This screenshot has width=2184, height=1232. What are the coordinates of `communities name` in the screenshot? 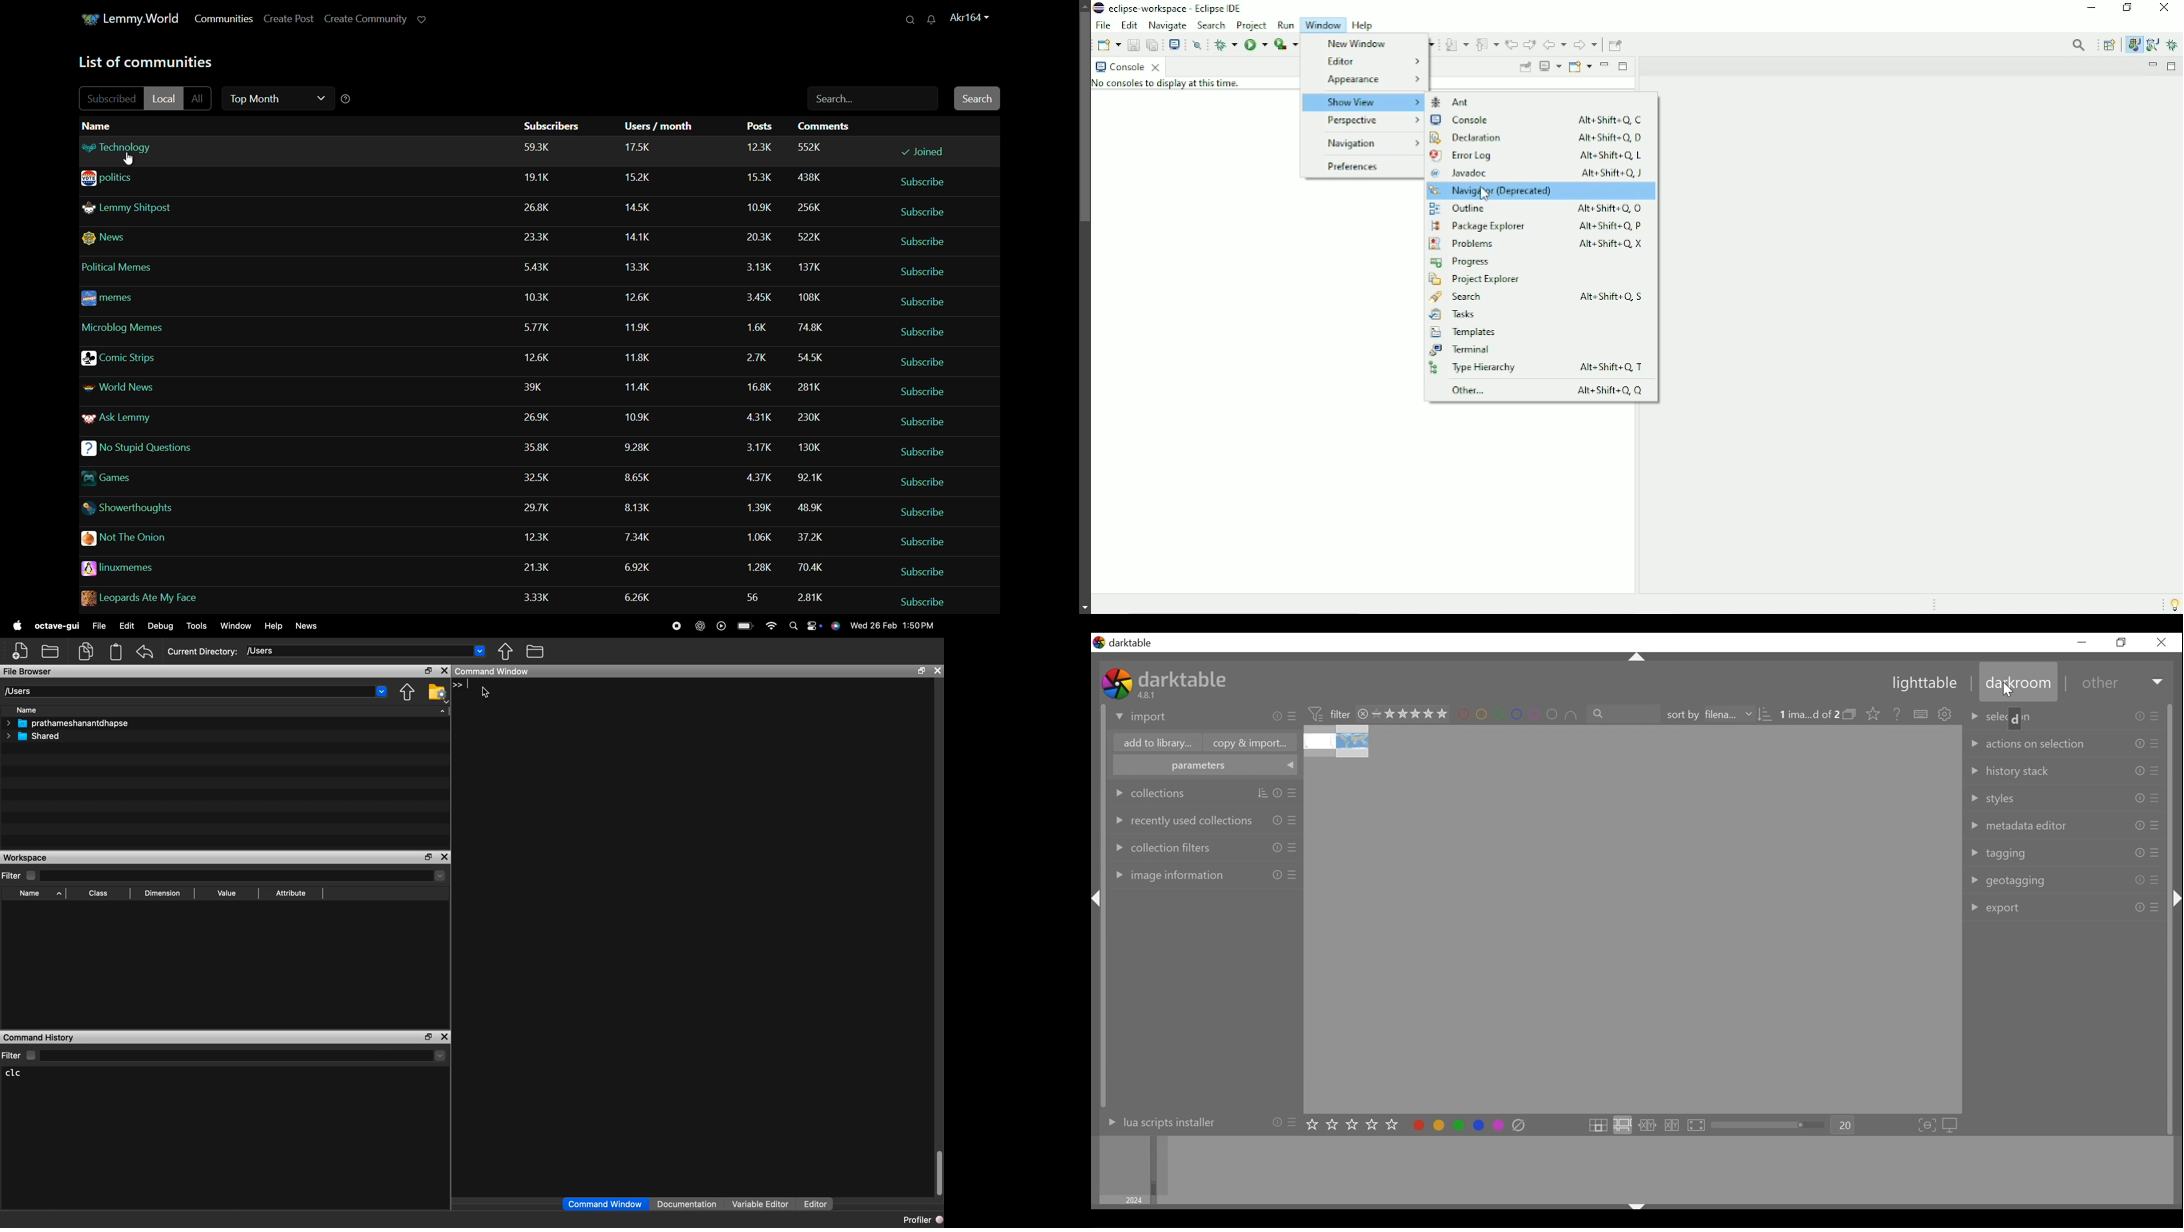 It's located at (128, 206).